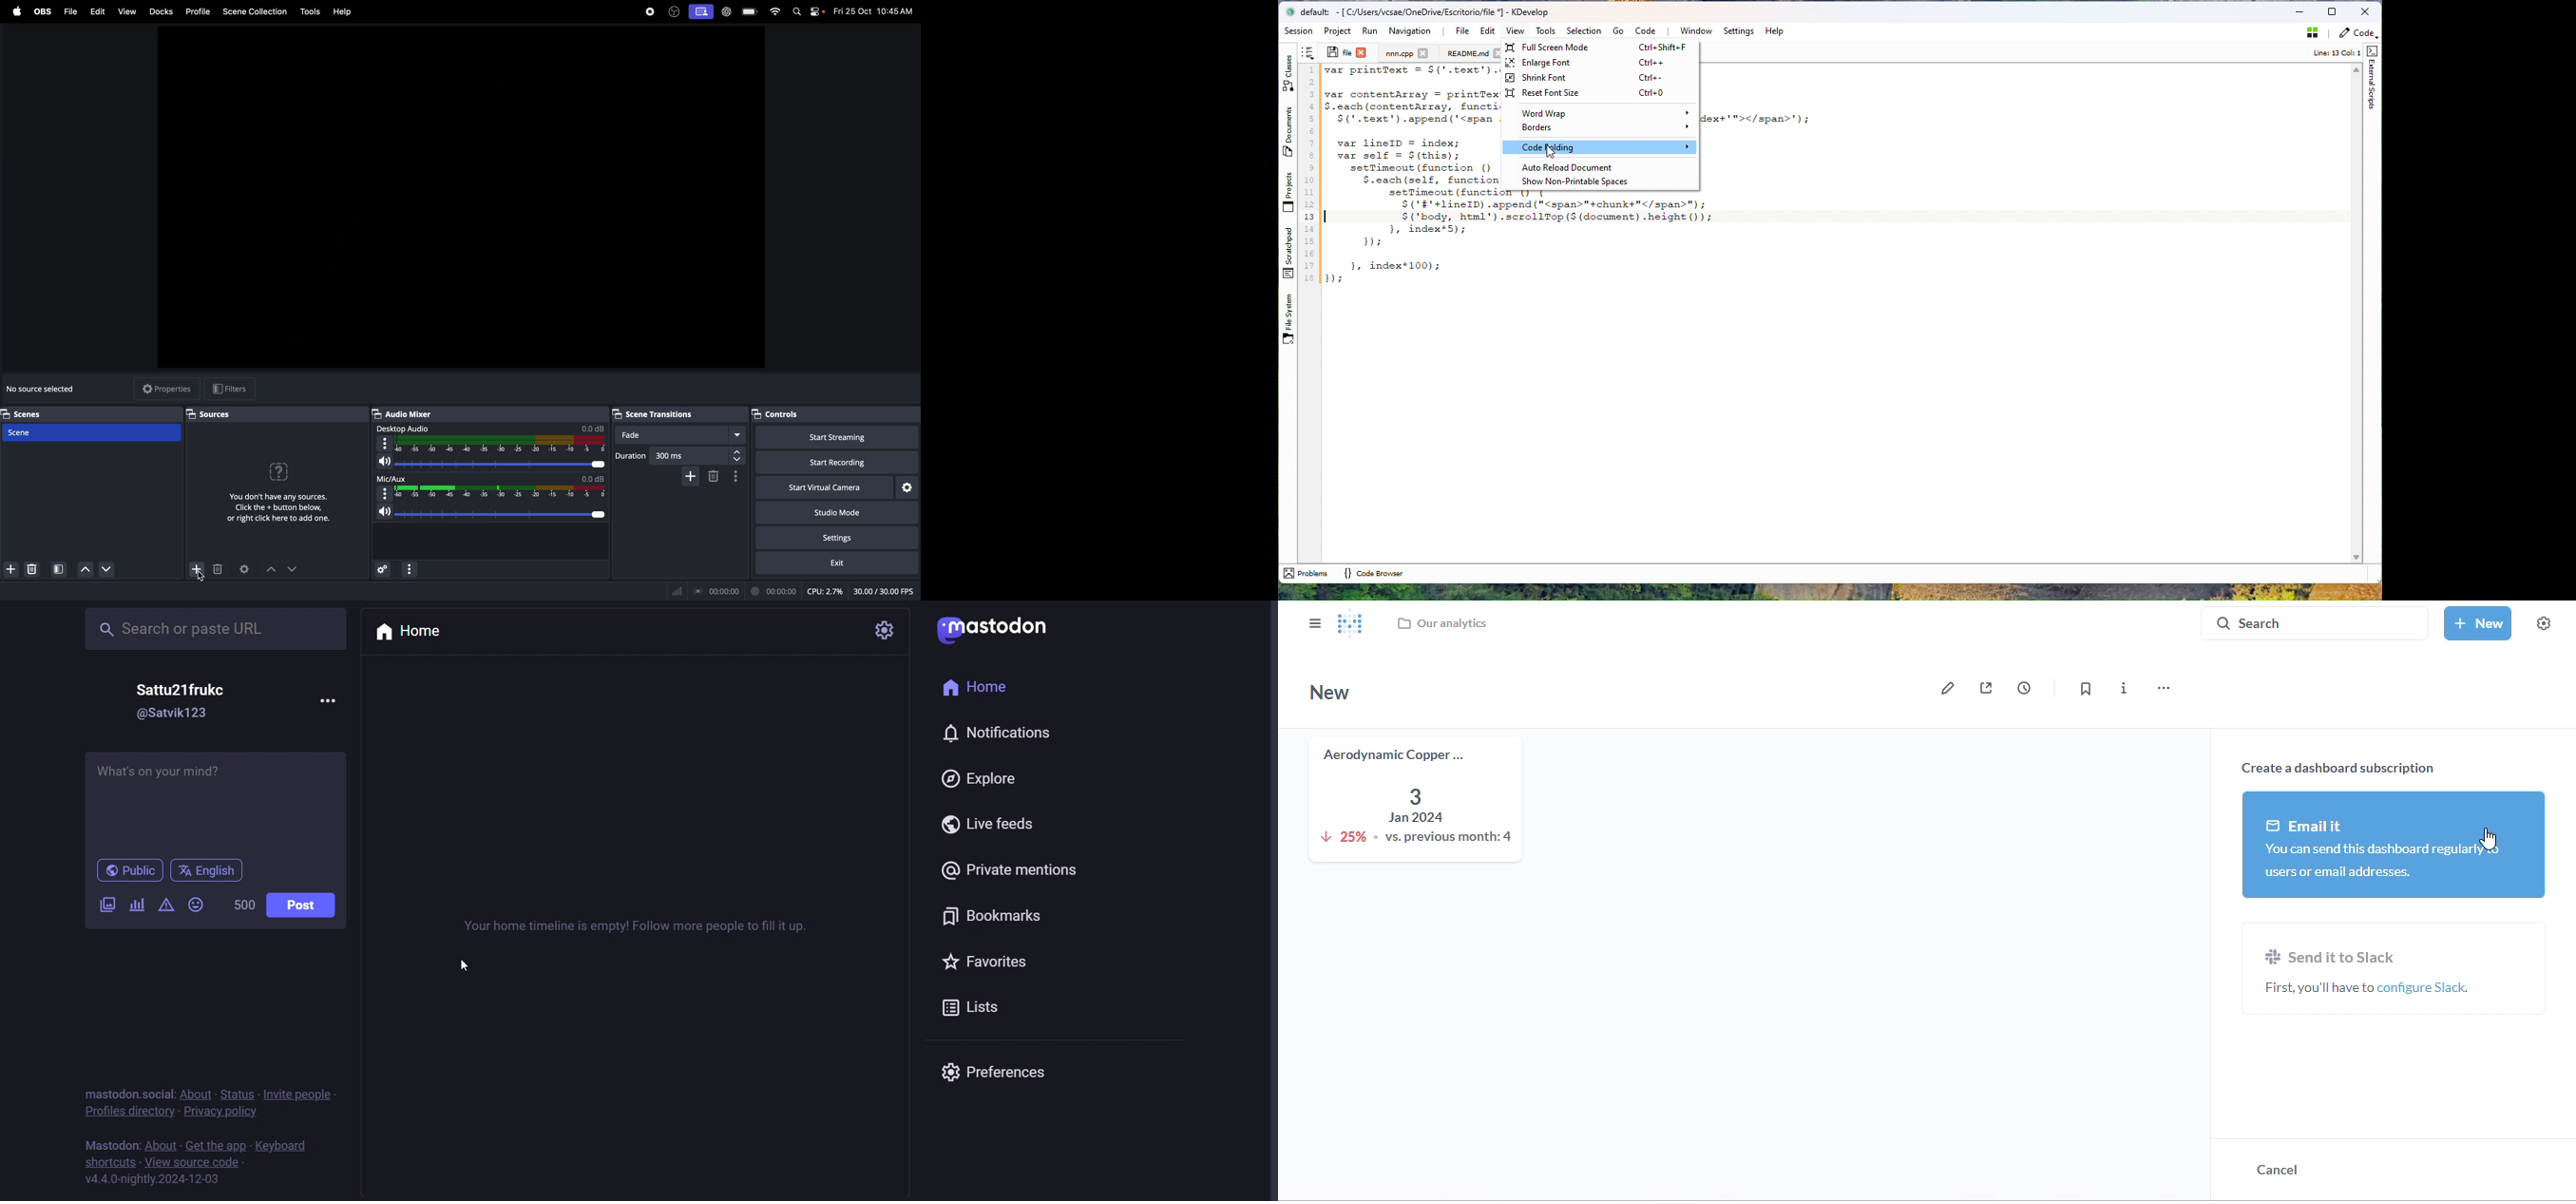 The width and height of the screenshot is (2576, 1204). I want to click on delete, so click(35, 569).